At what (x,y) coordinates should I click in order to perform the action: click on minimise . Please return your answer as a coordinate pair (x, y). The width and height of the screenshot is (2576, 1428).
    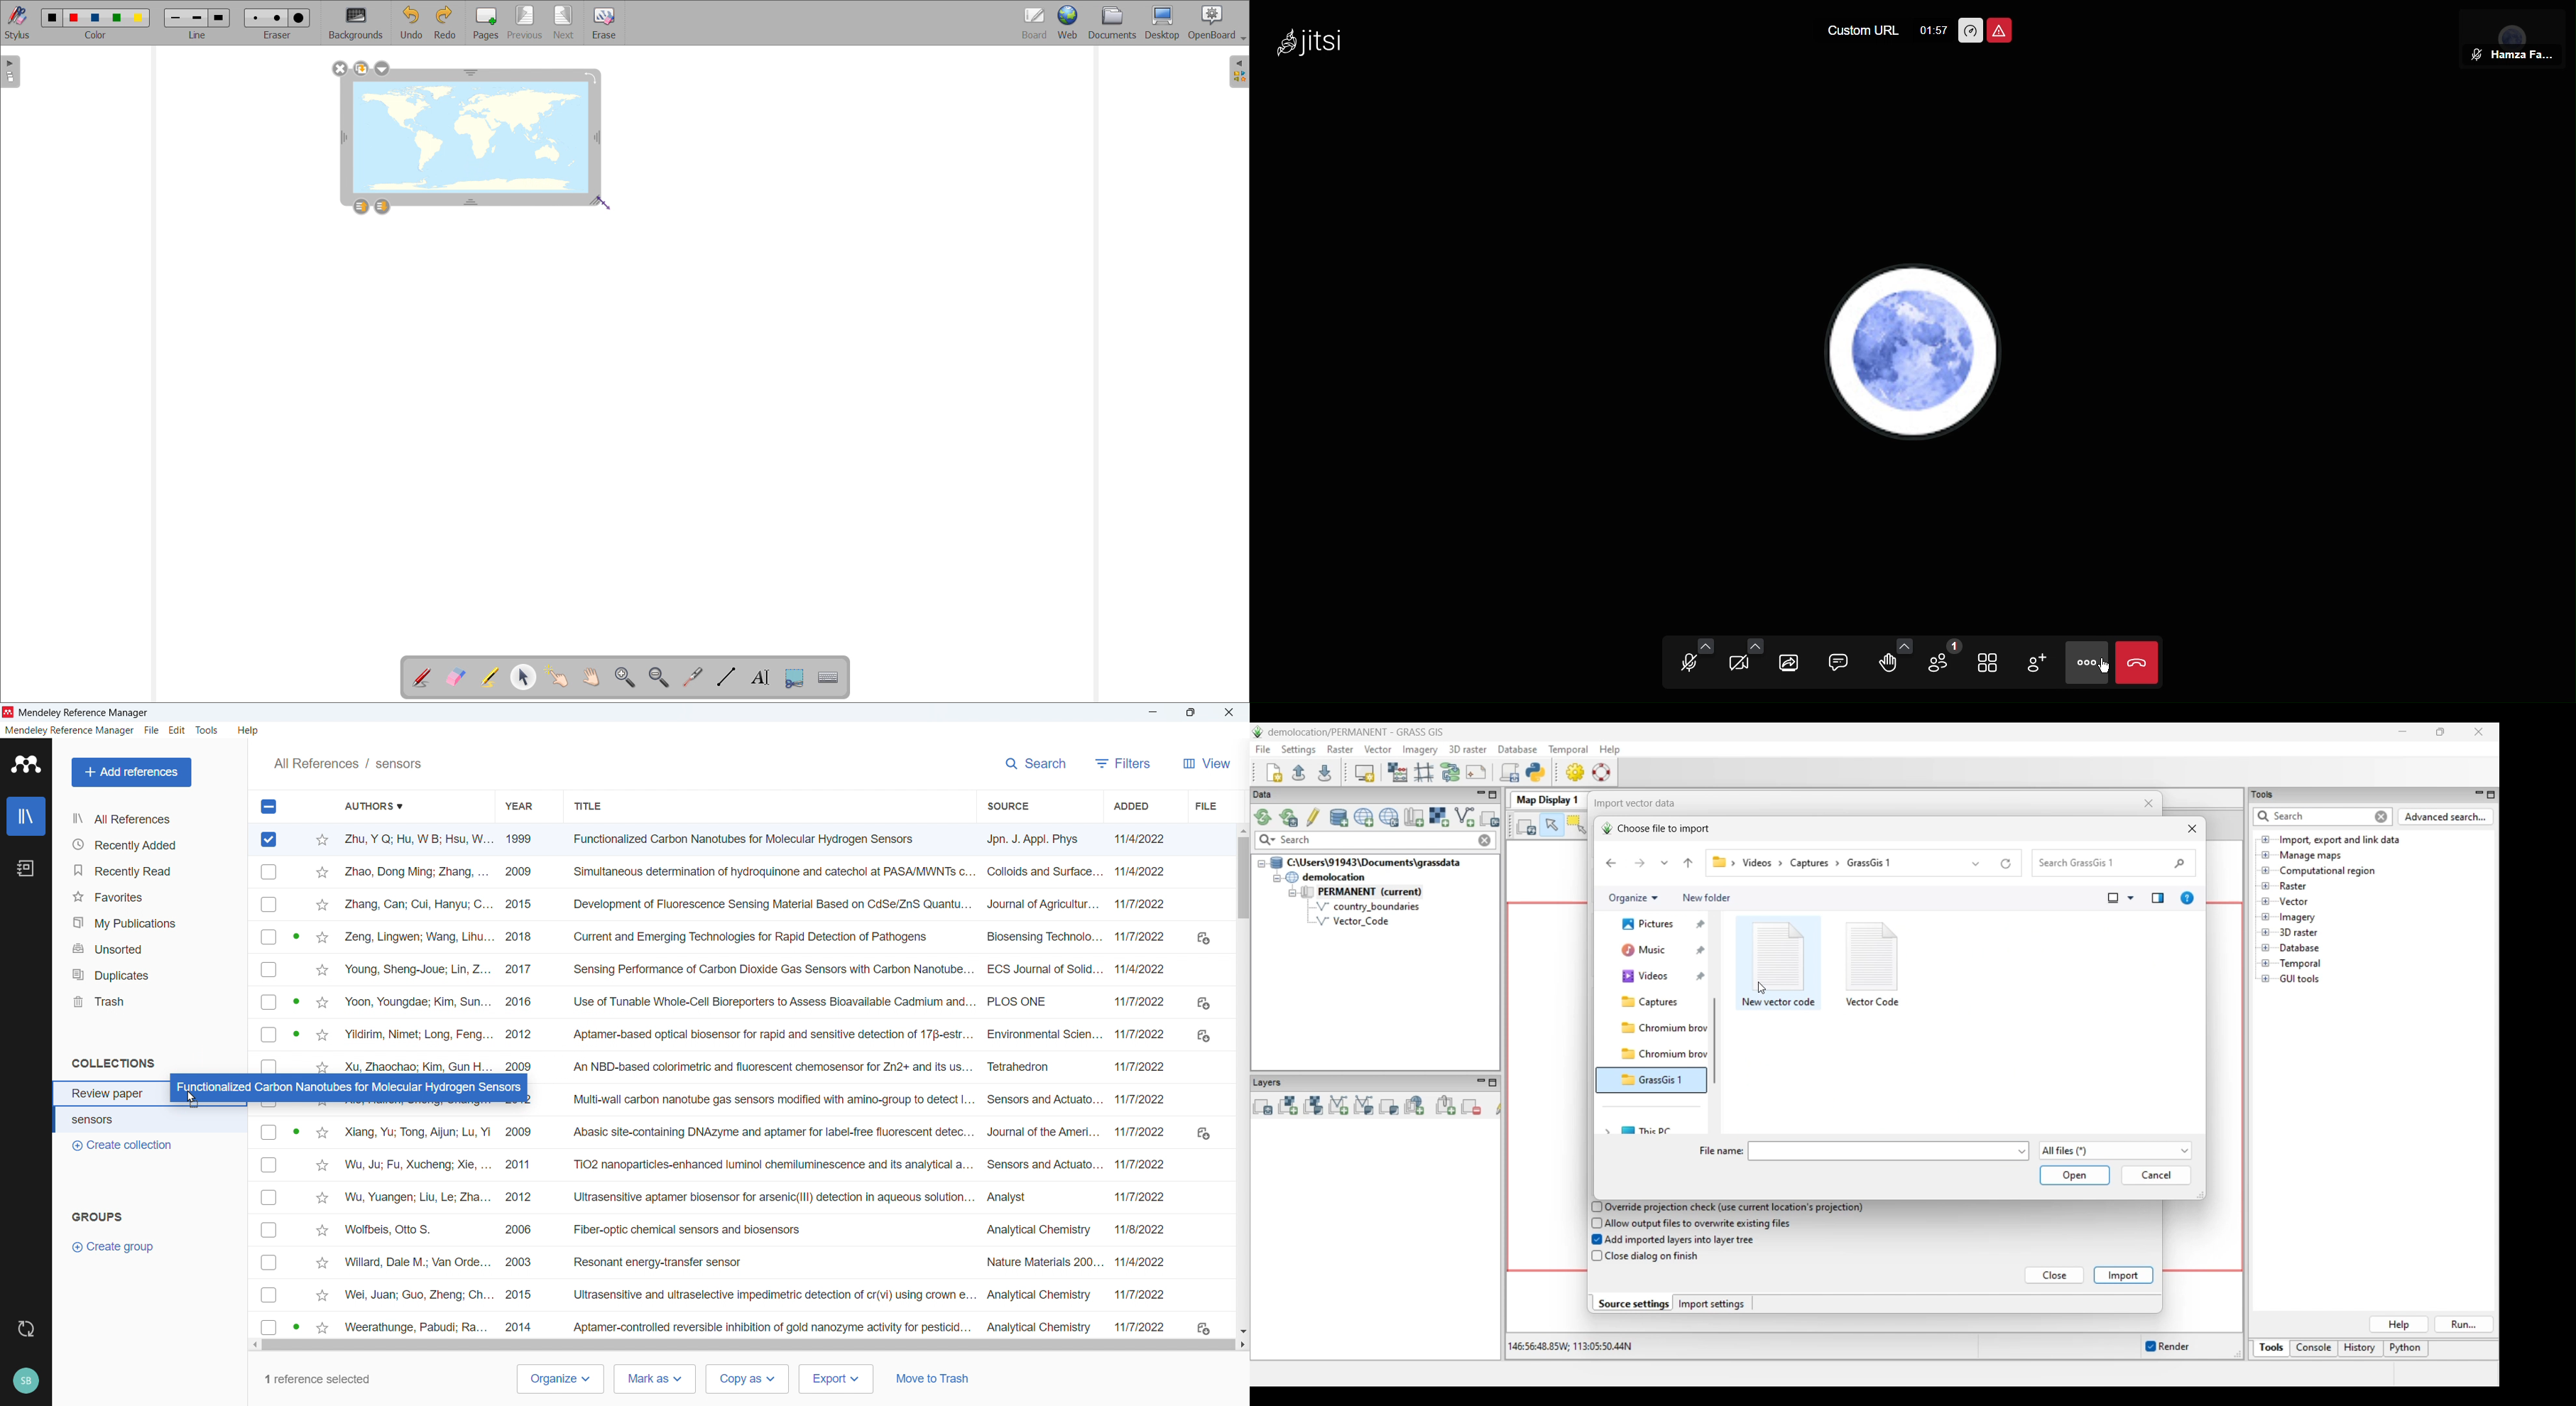
    Looking at the image, I should click on (1150, 713).